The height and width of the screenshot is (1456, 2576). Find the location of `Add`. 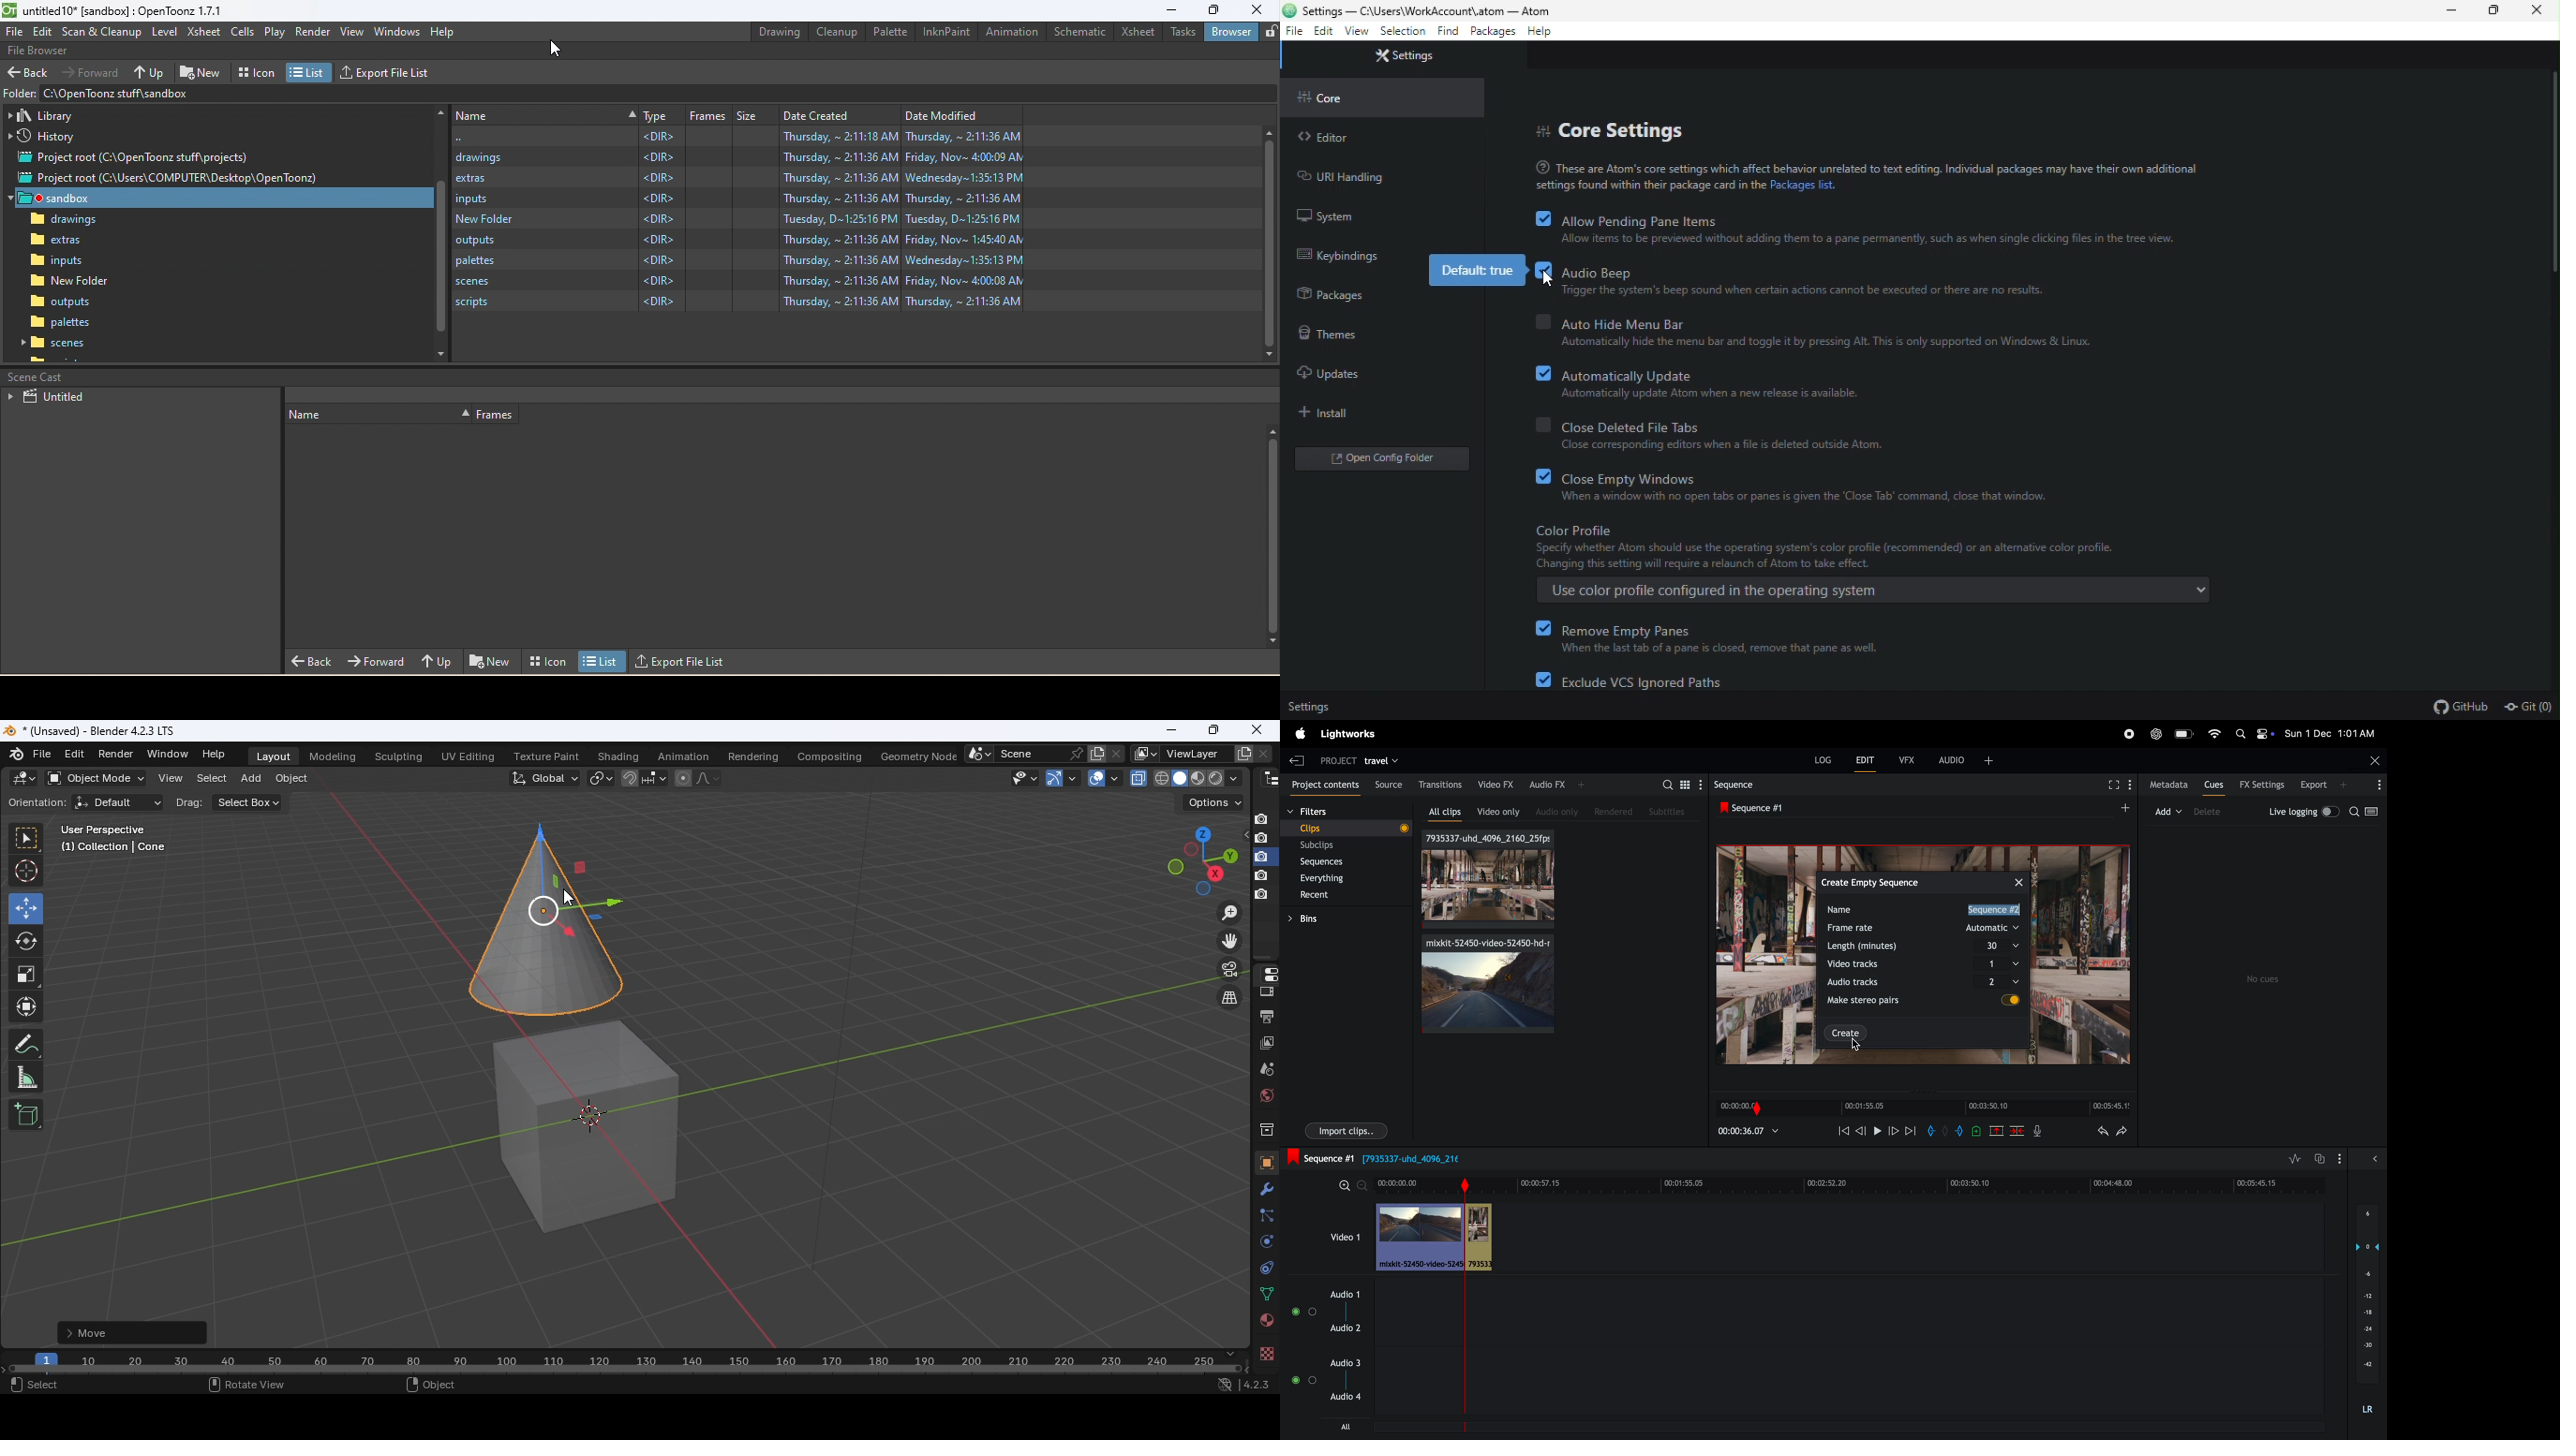

Add is located at coordinates (251, 781).